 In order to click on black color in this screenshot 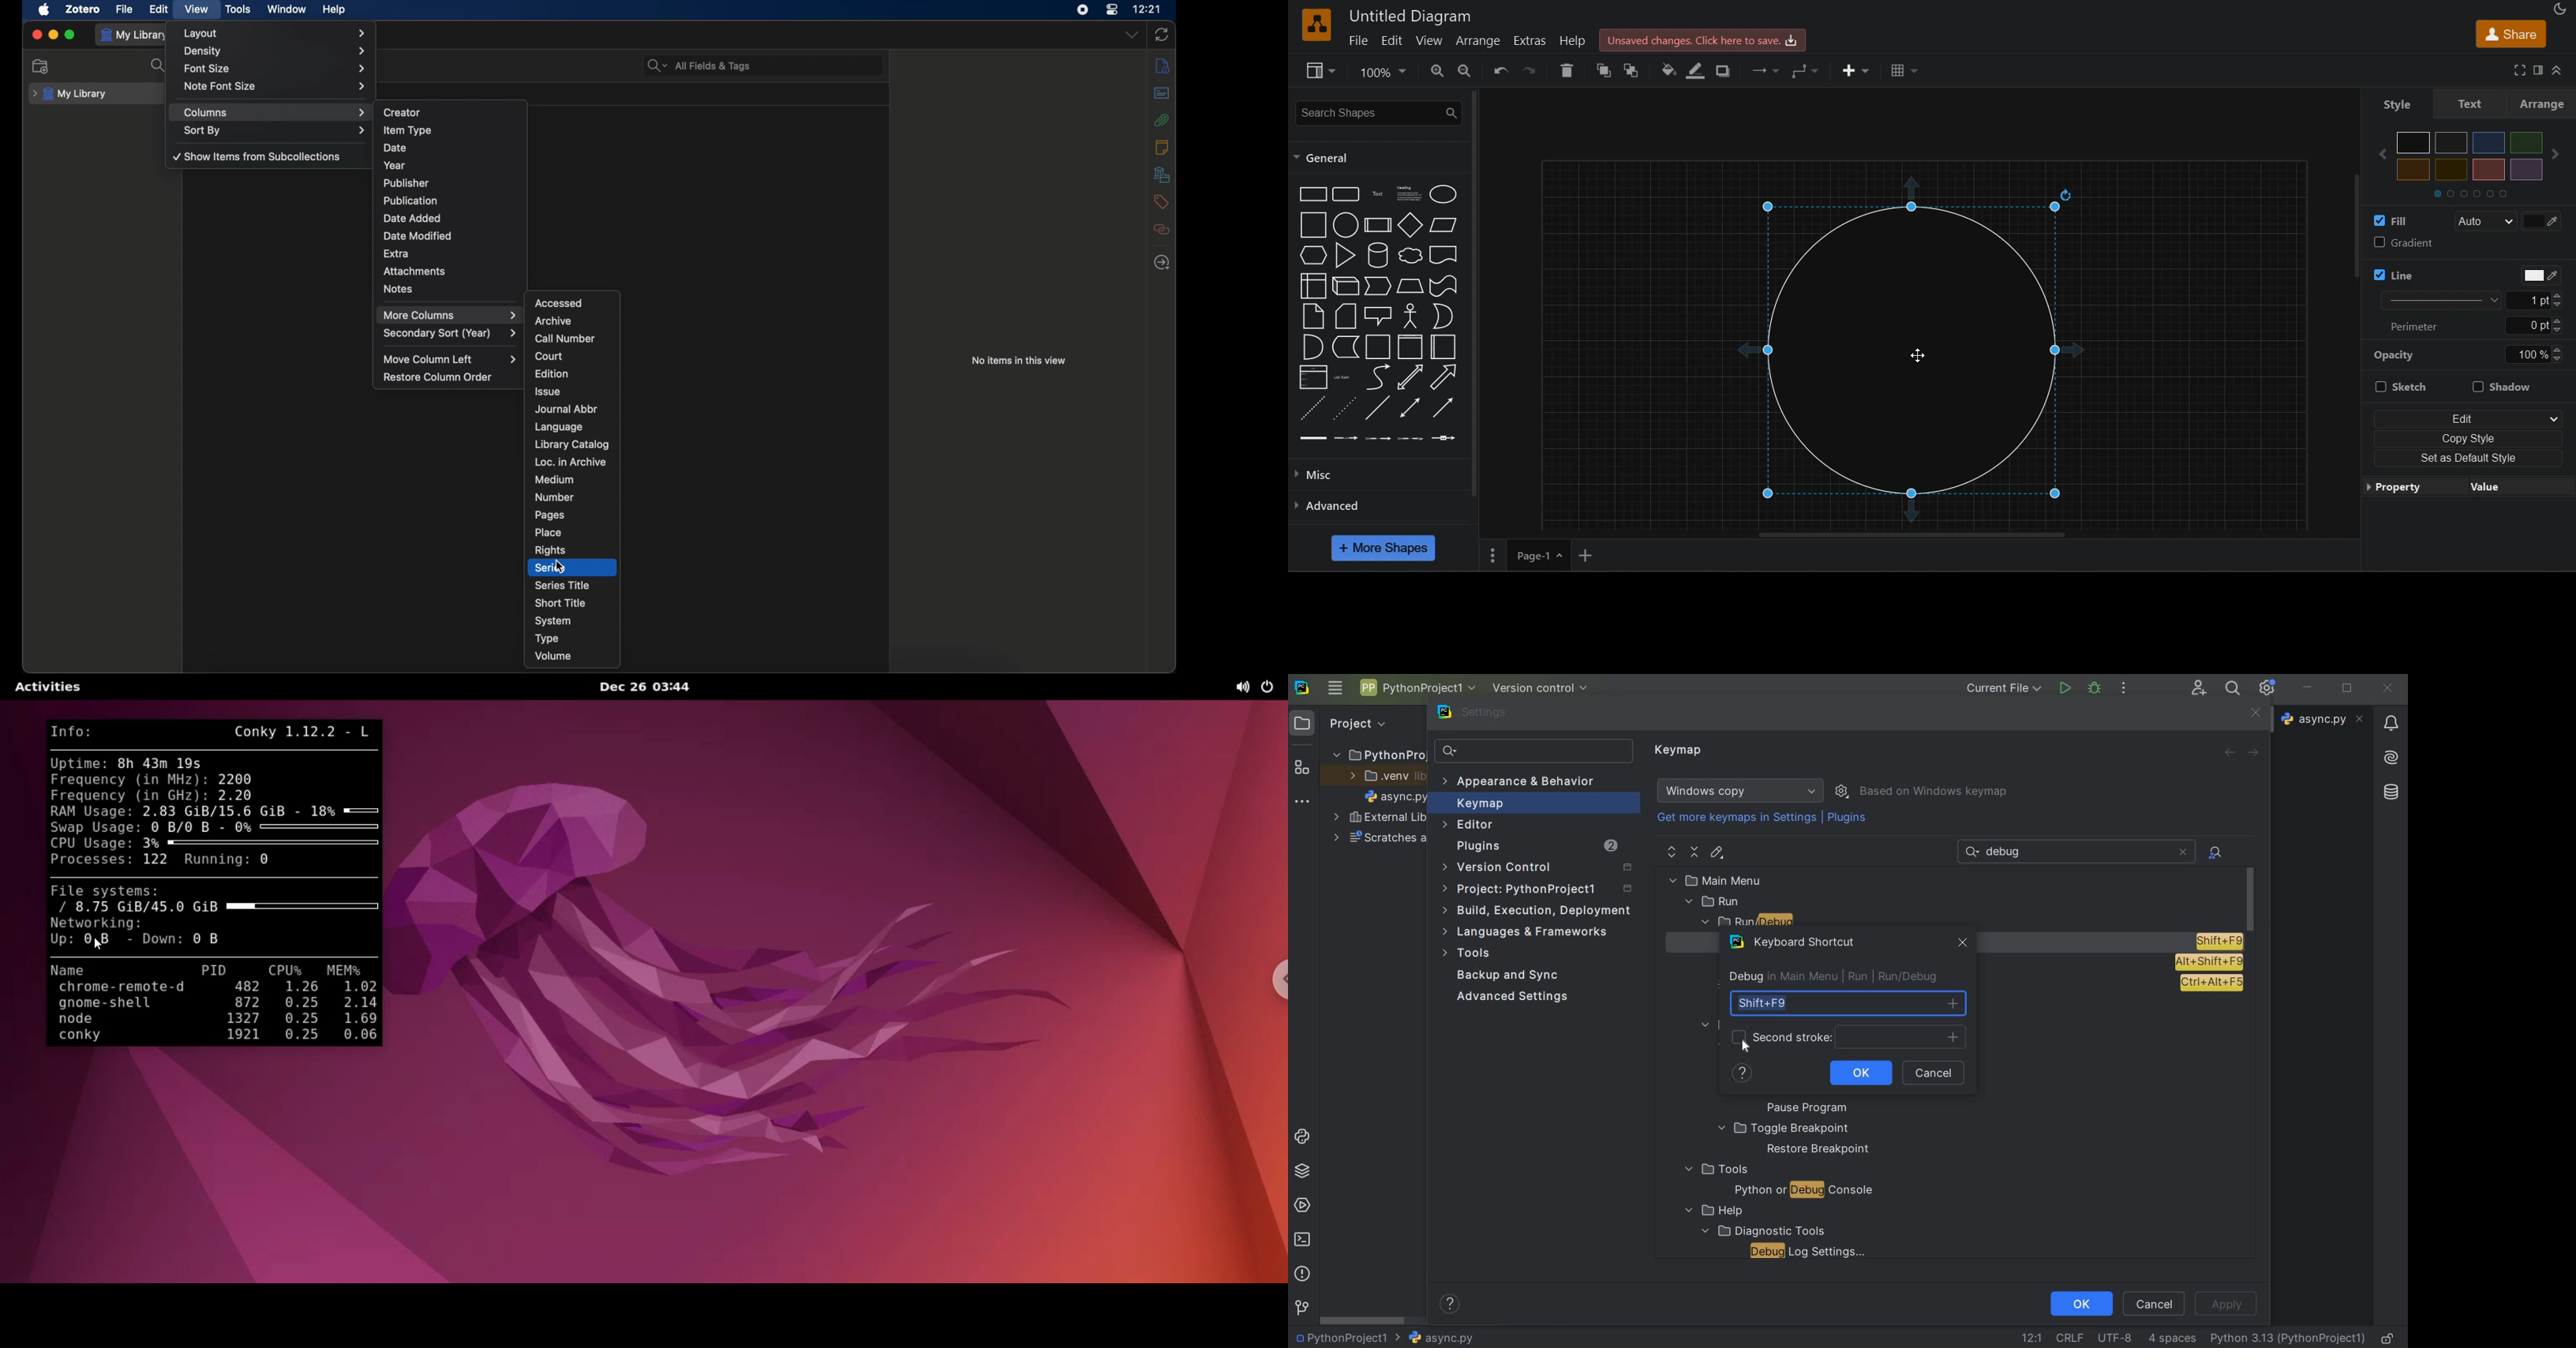, I will do `click(2413, 142)`.